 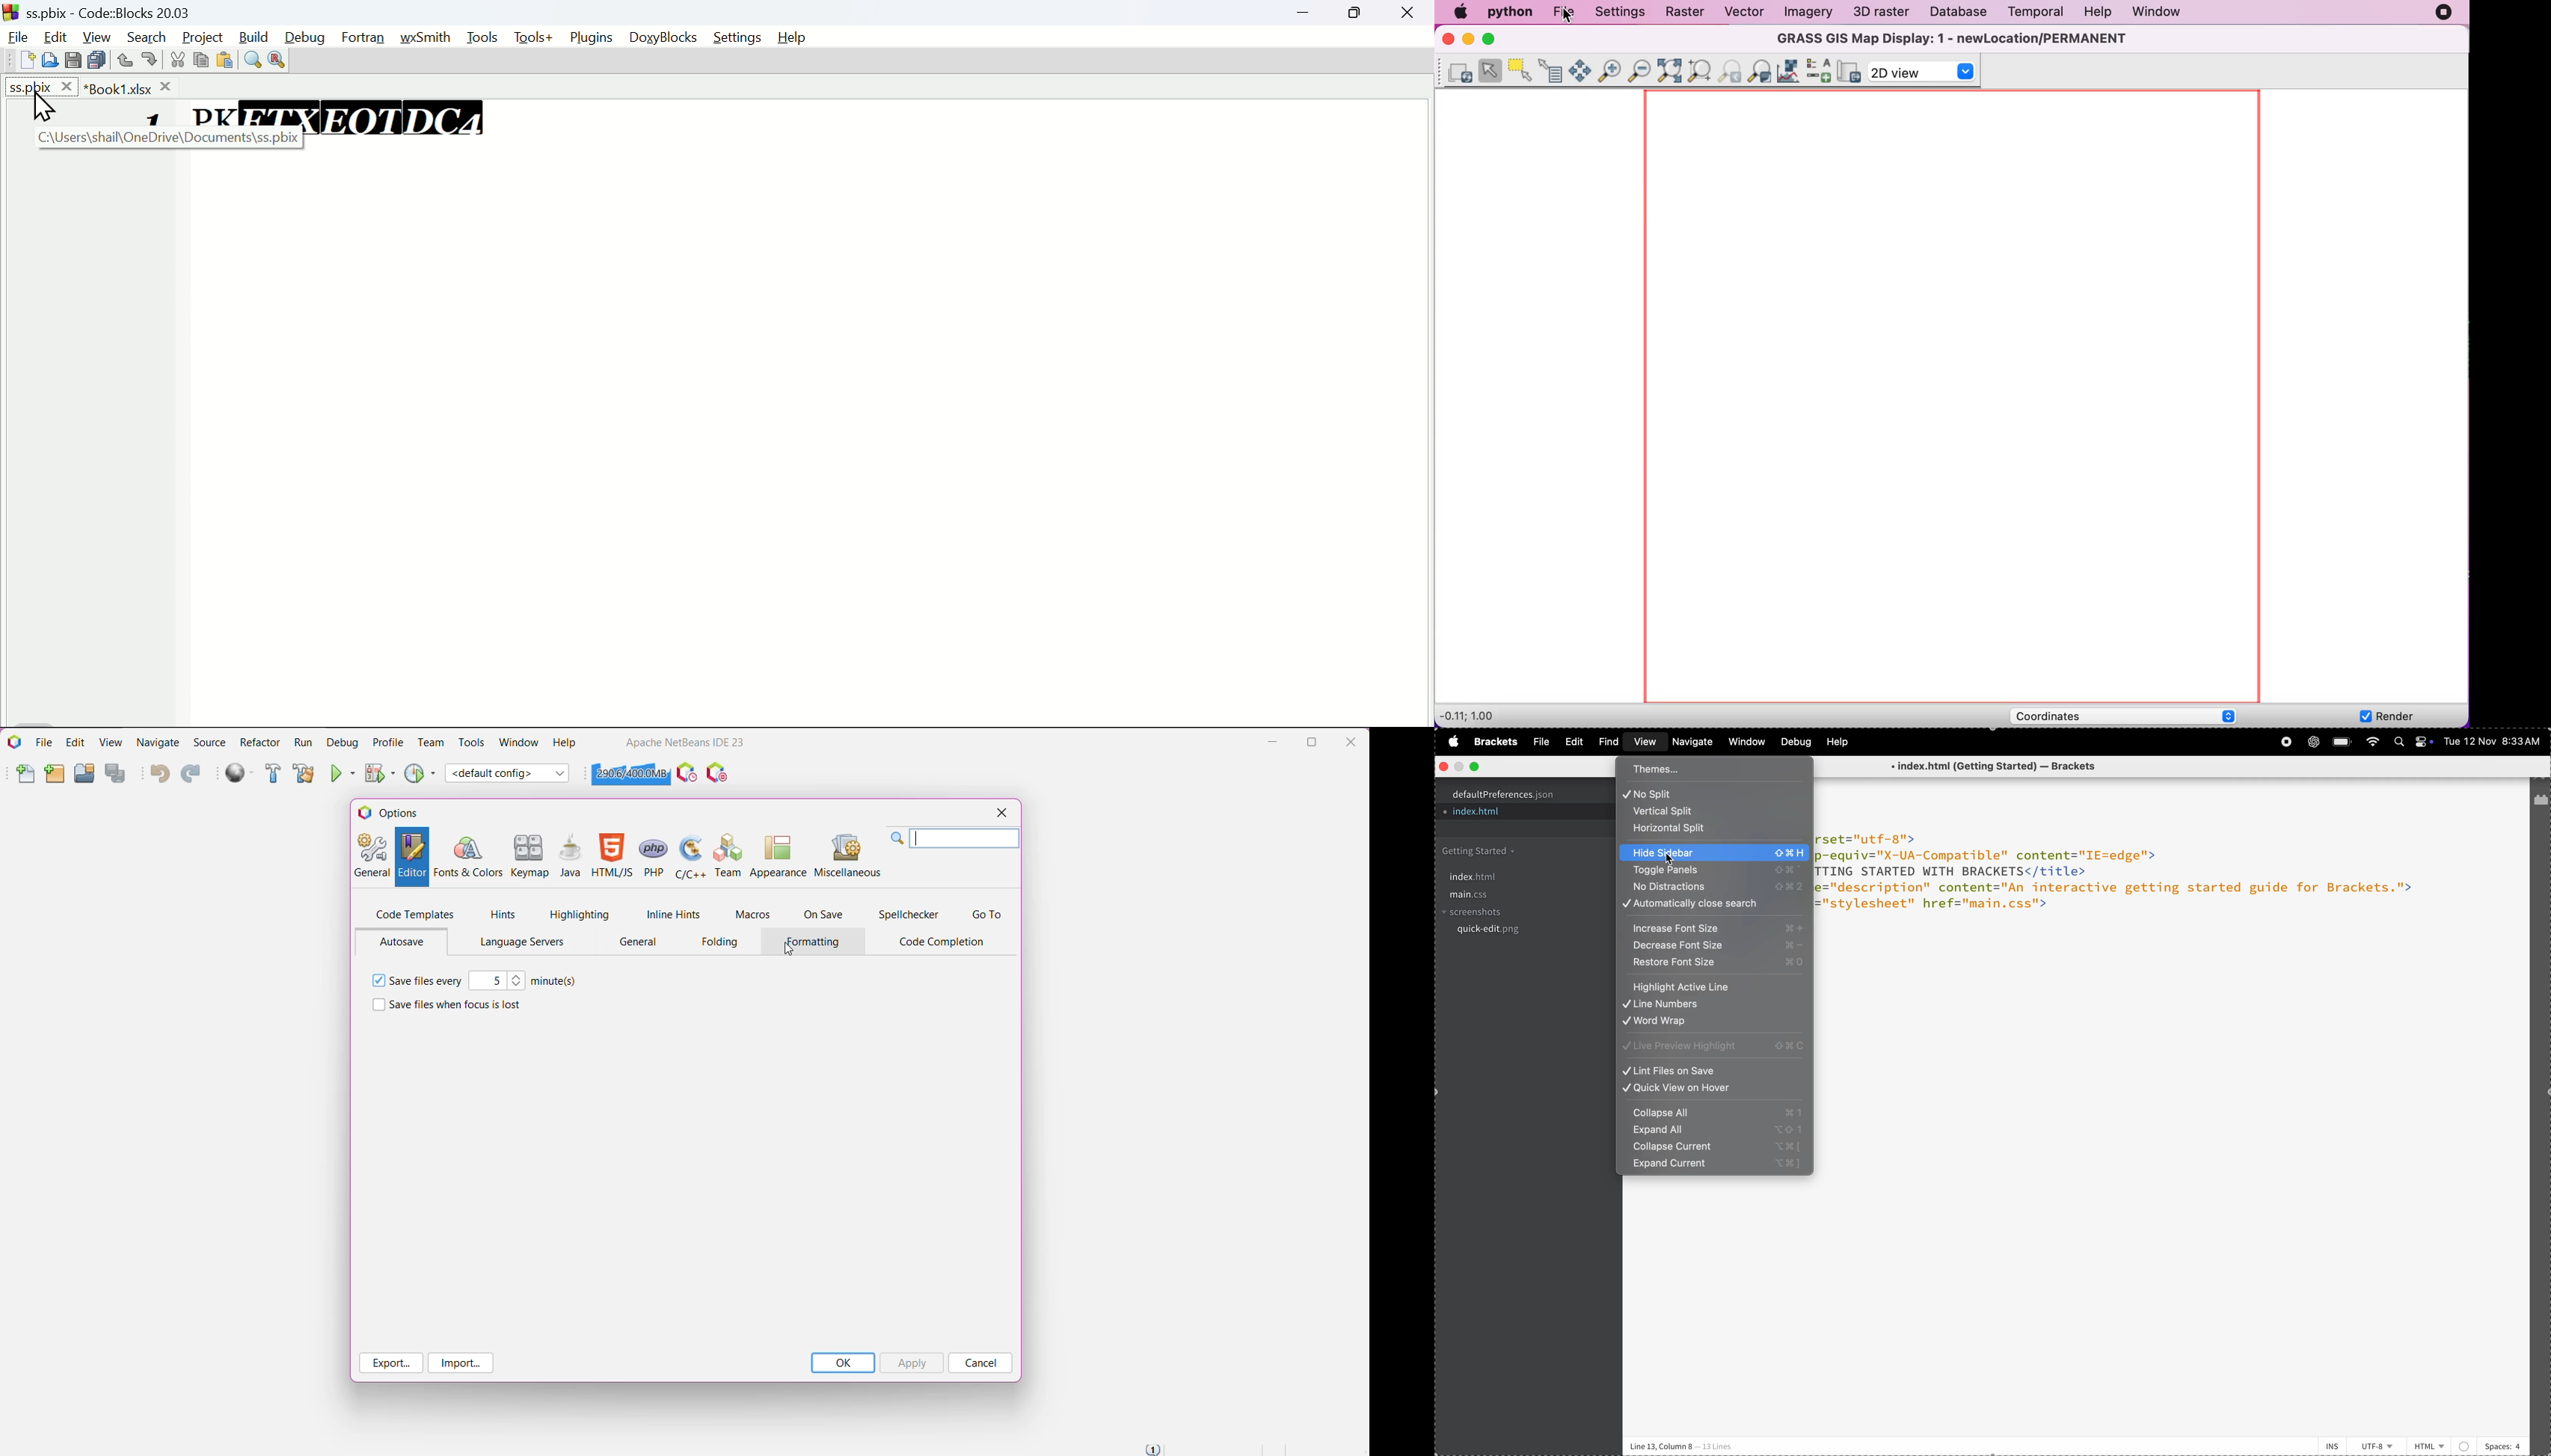 I want to click on no distractions, so click(x=1711, y=888).